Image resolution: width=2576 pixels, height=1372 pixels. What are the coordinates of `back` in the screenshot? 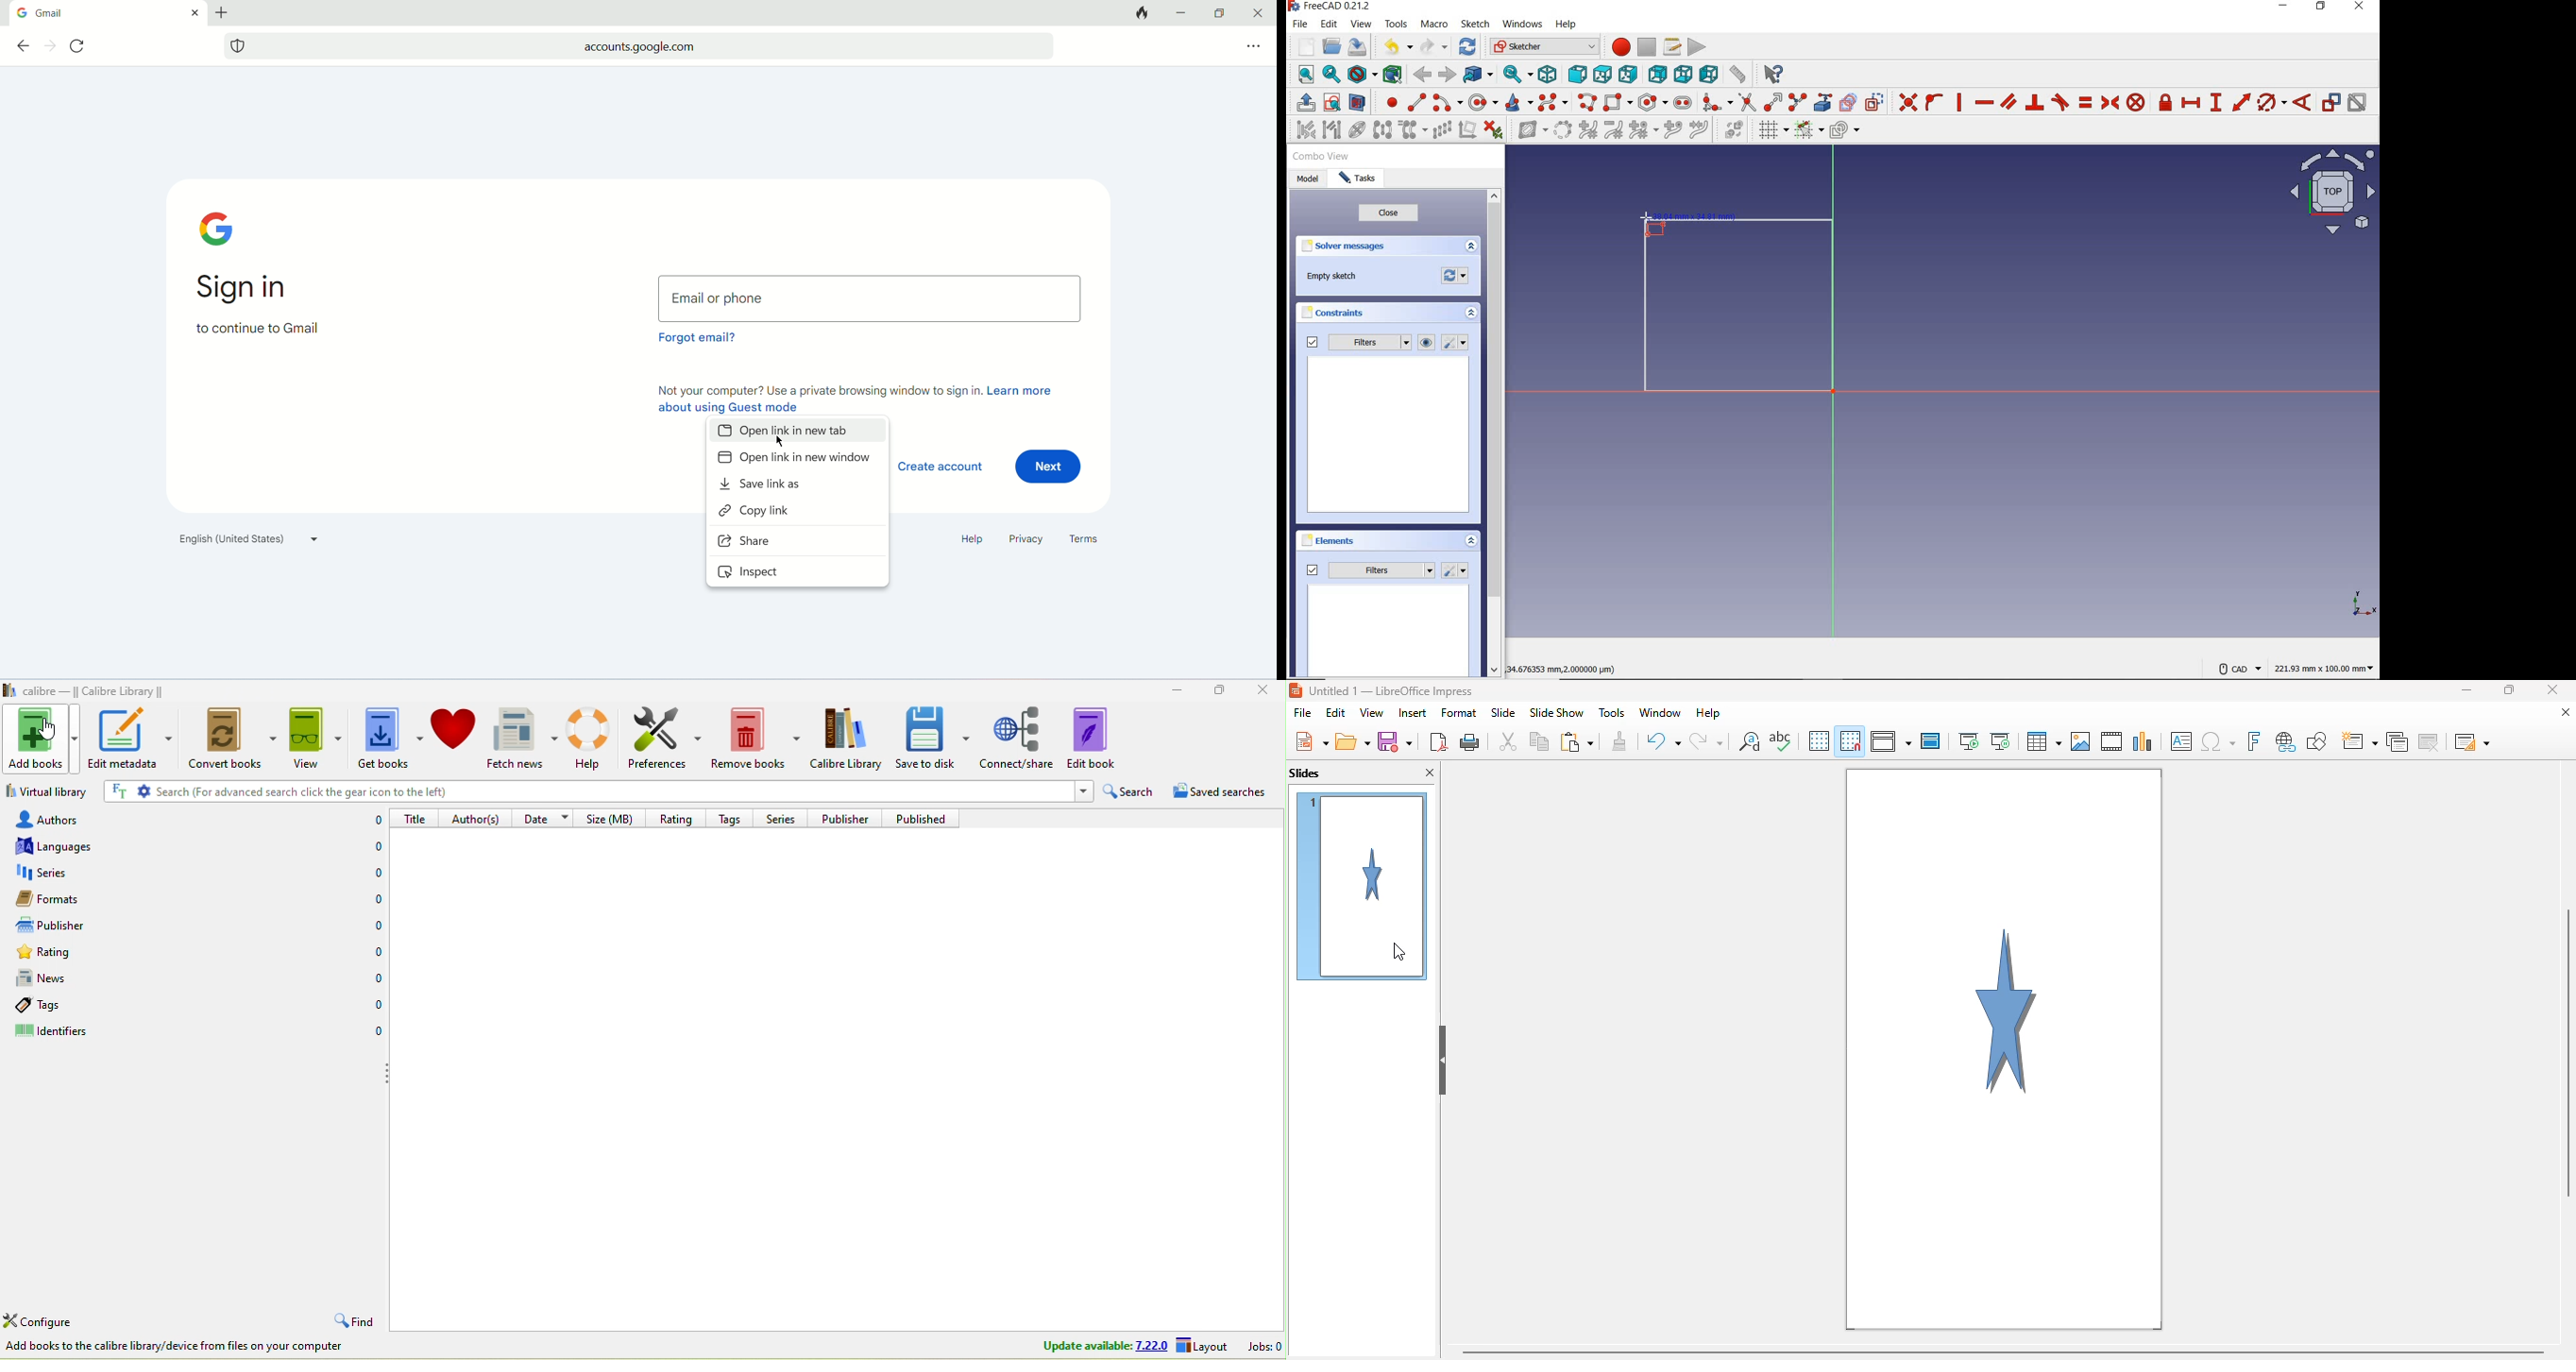 It's located at (1424, 75).